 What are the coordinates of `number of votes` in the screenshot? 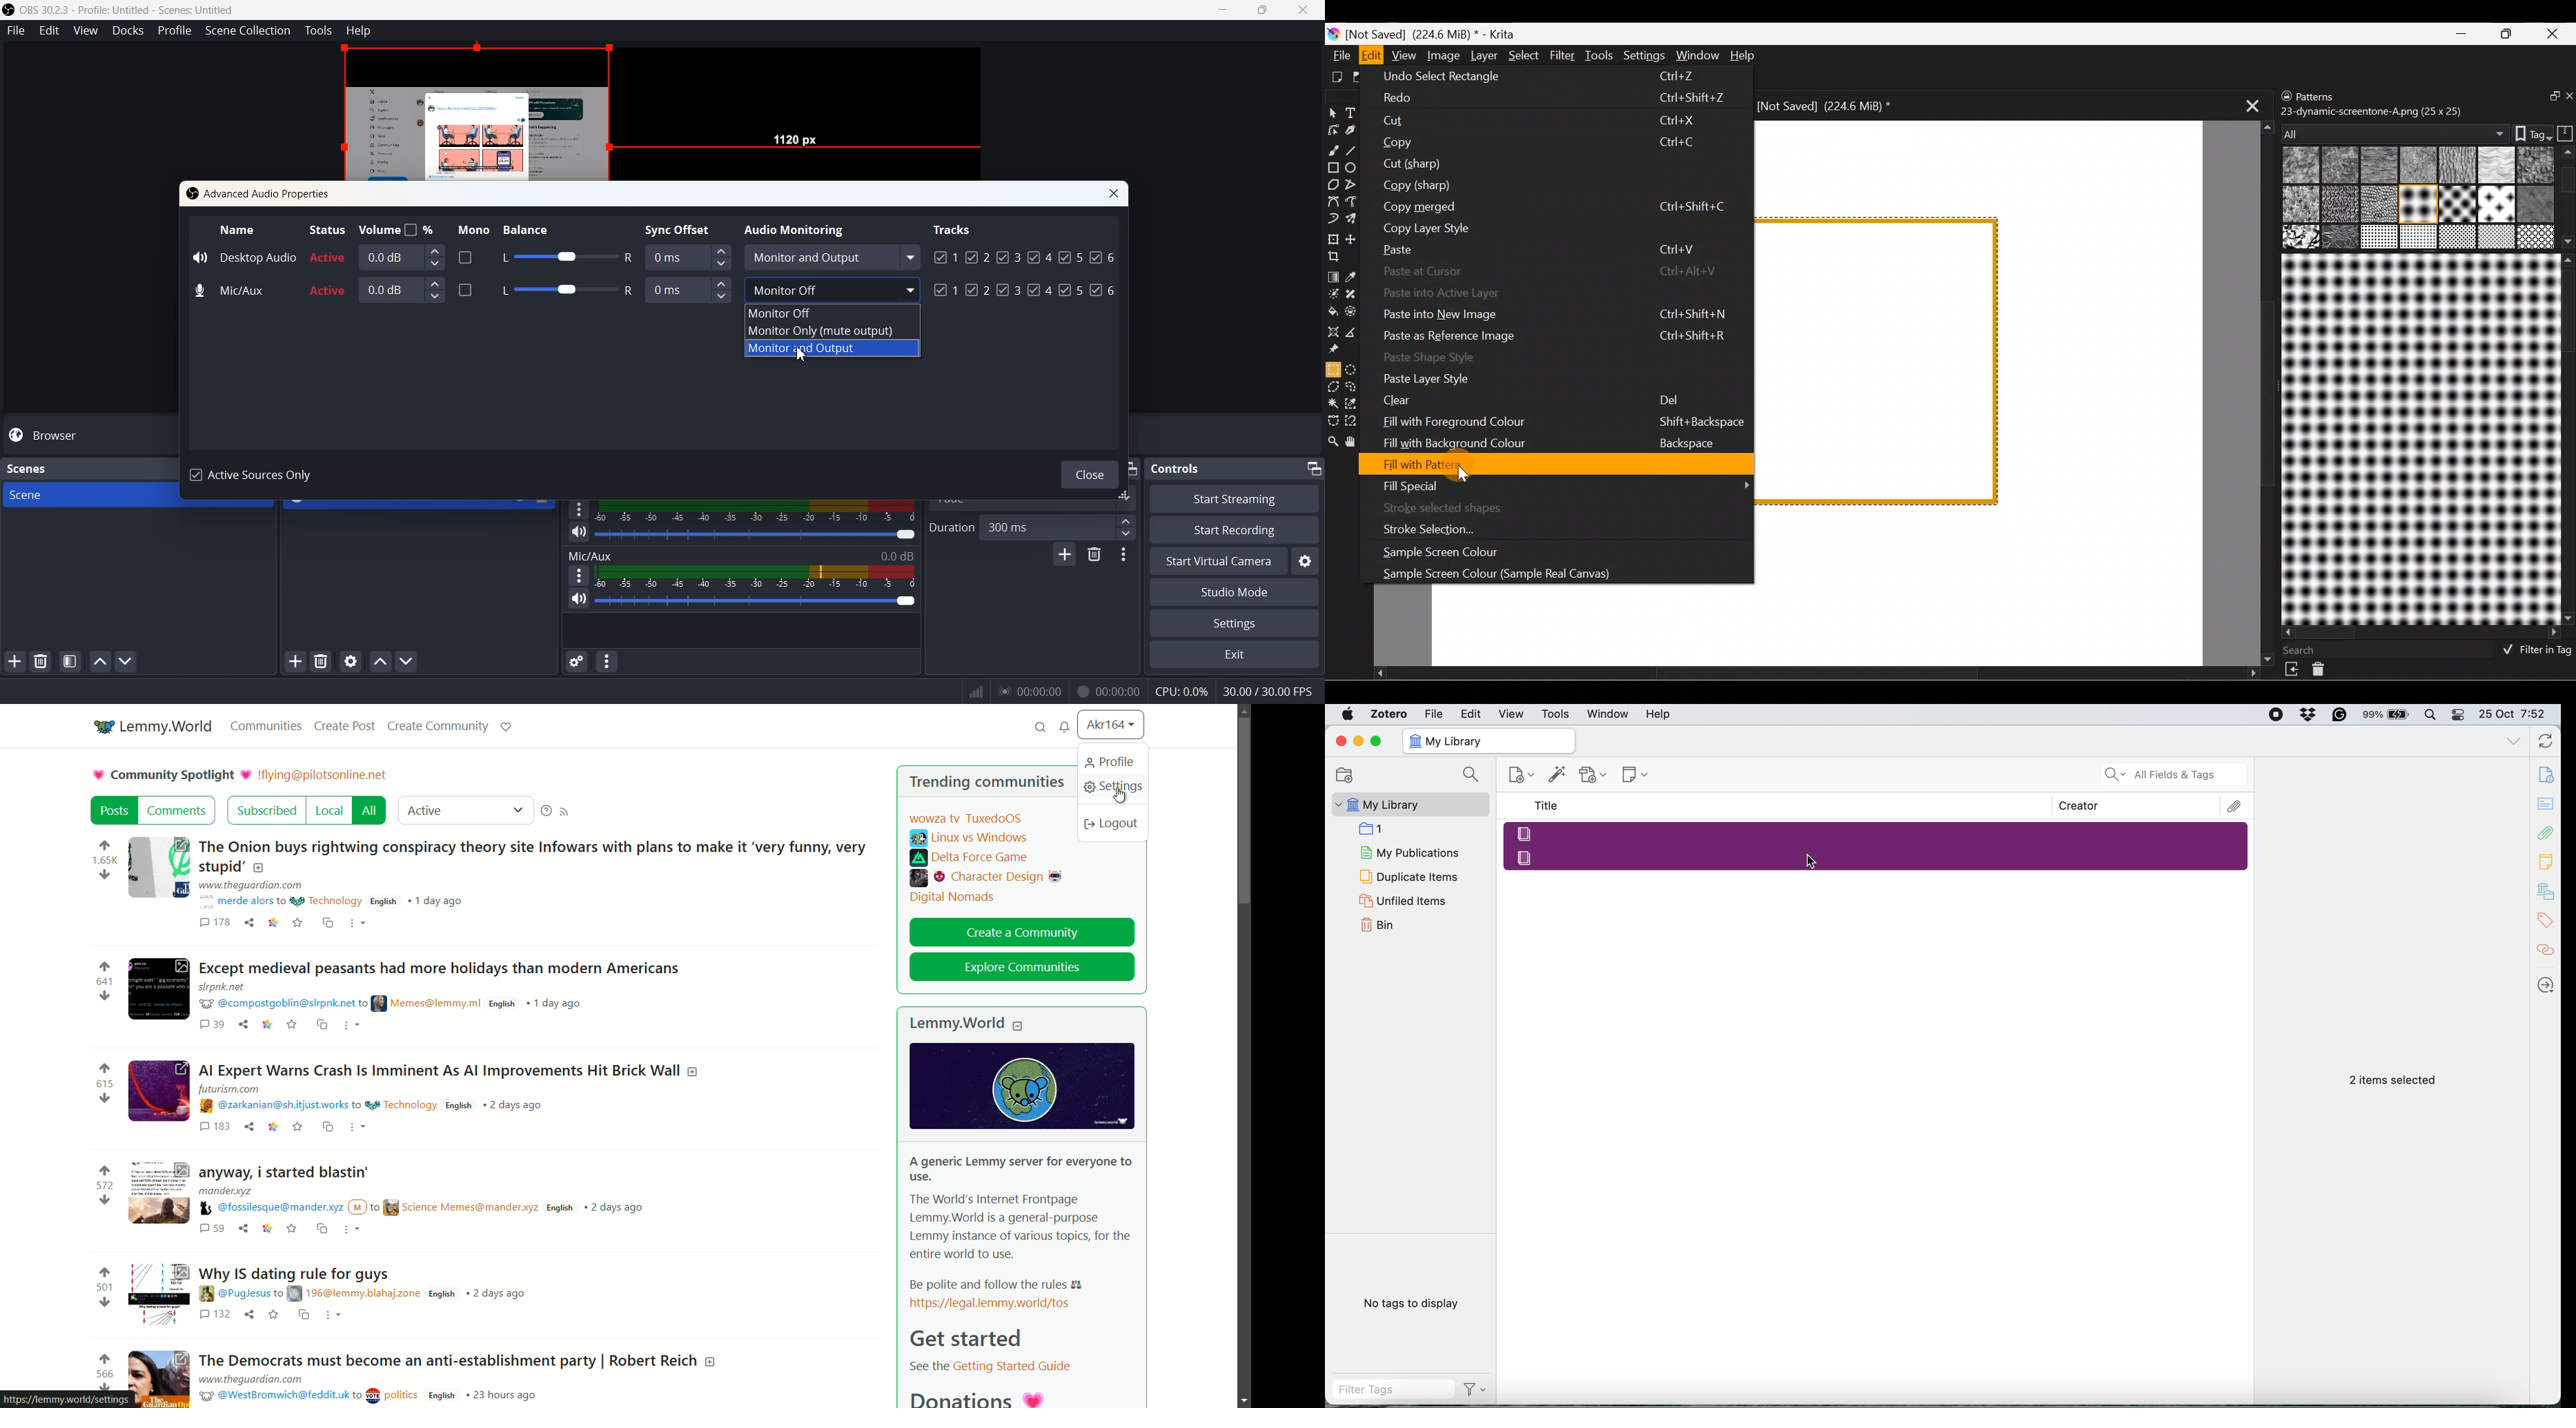 It's located at (104, 1083).